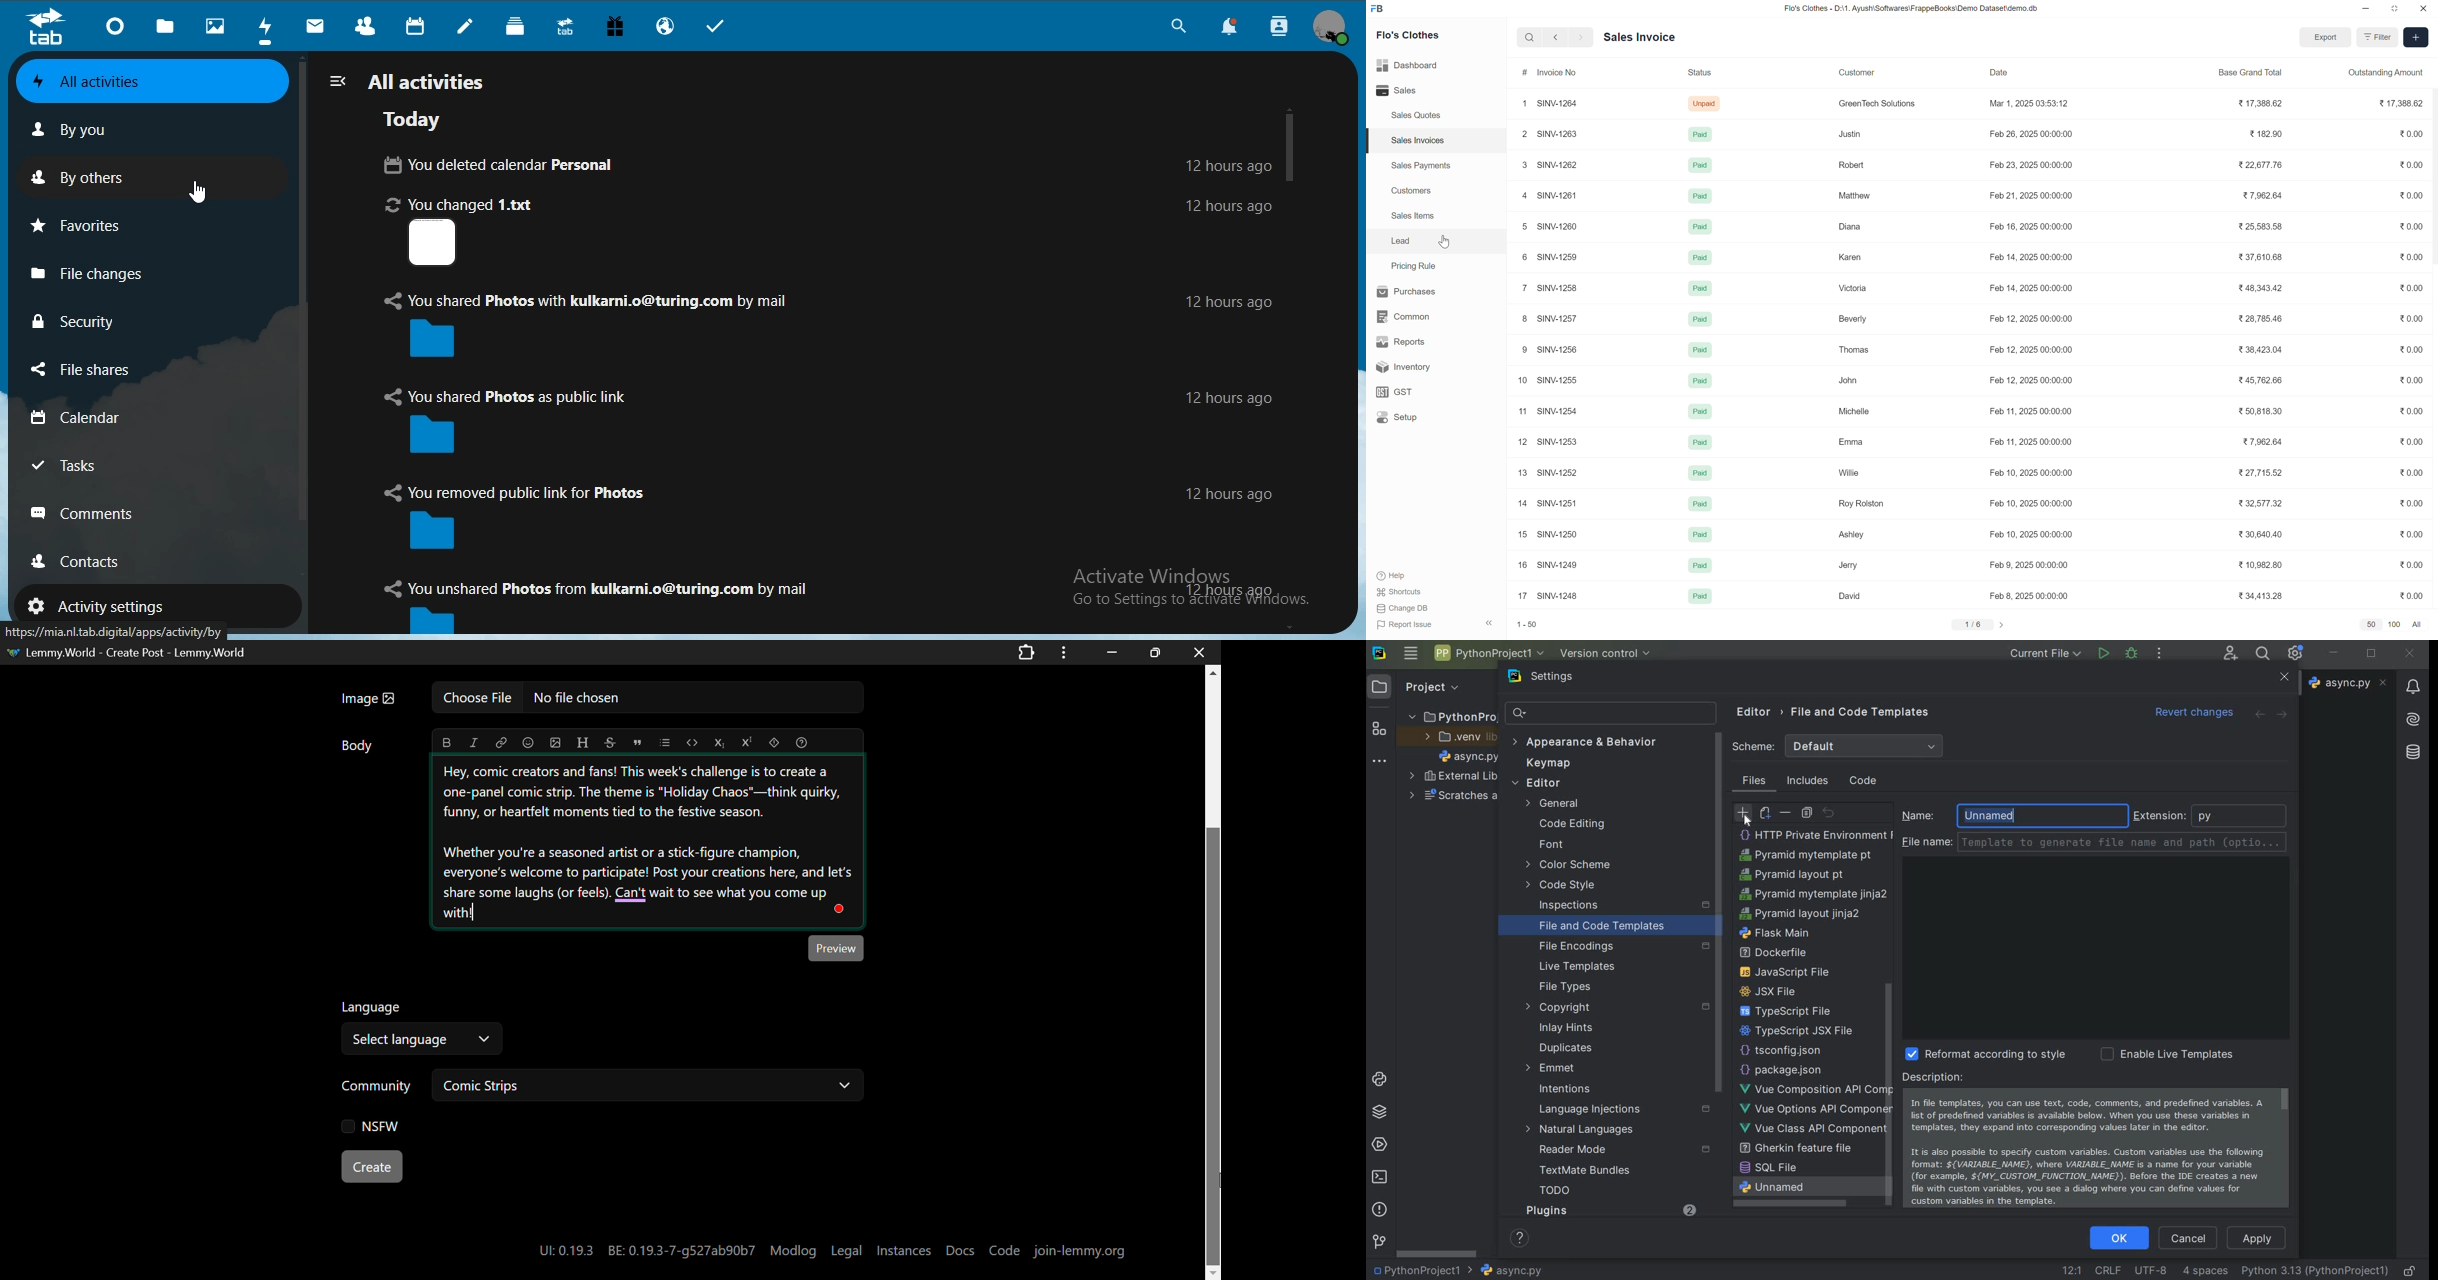  Describe the element at coordinates (1563, 255) in the screenshot. I see `SINV-1259` at that location.